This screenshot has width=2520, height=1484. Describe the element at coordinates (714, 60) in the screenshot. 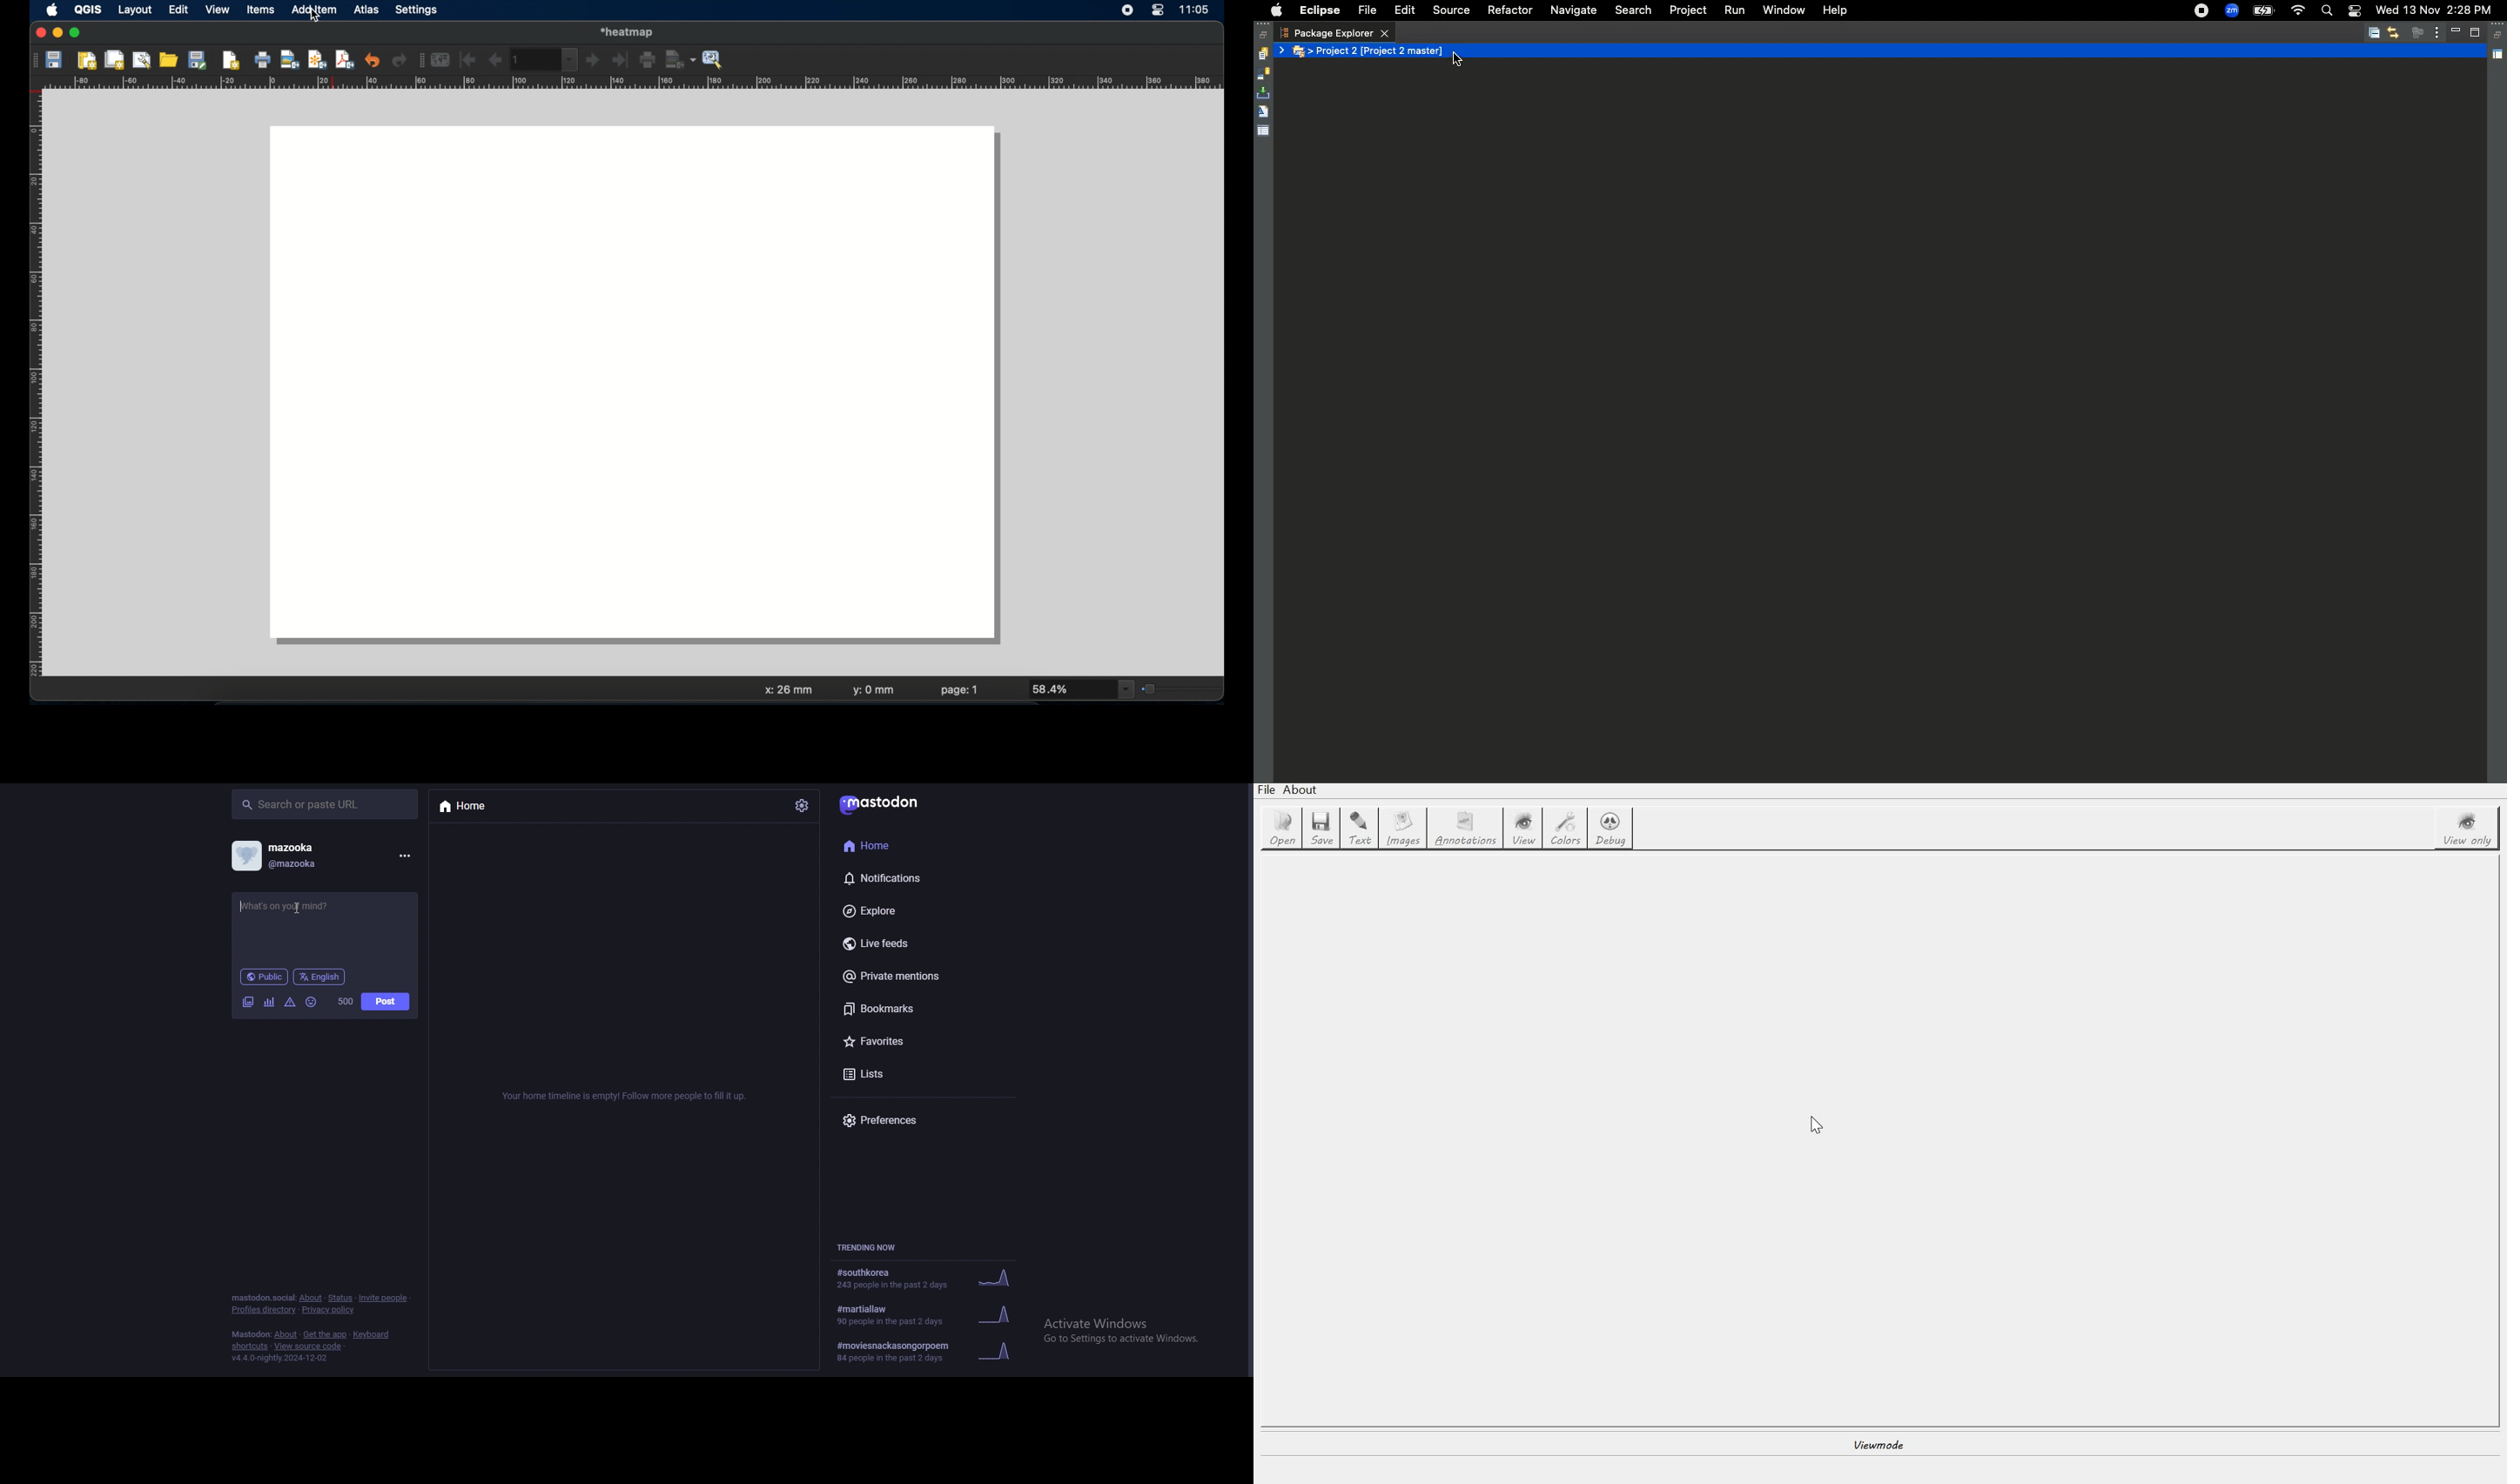

I see `atlas settings` at that location.